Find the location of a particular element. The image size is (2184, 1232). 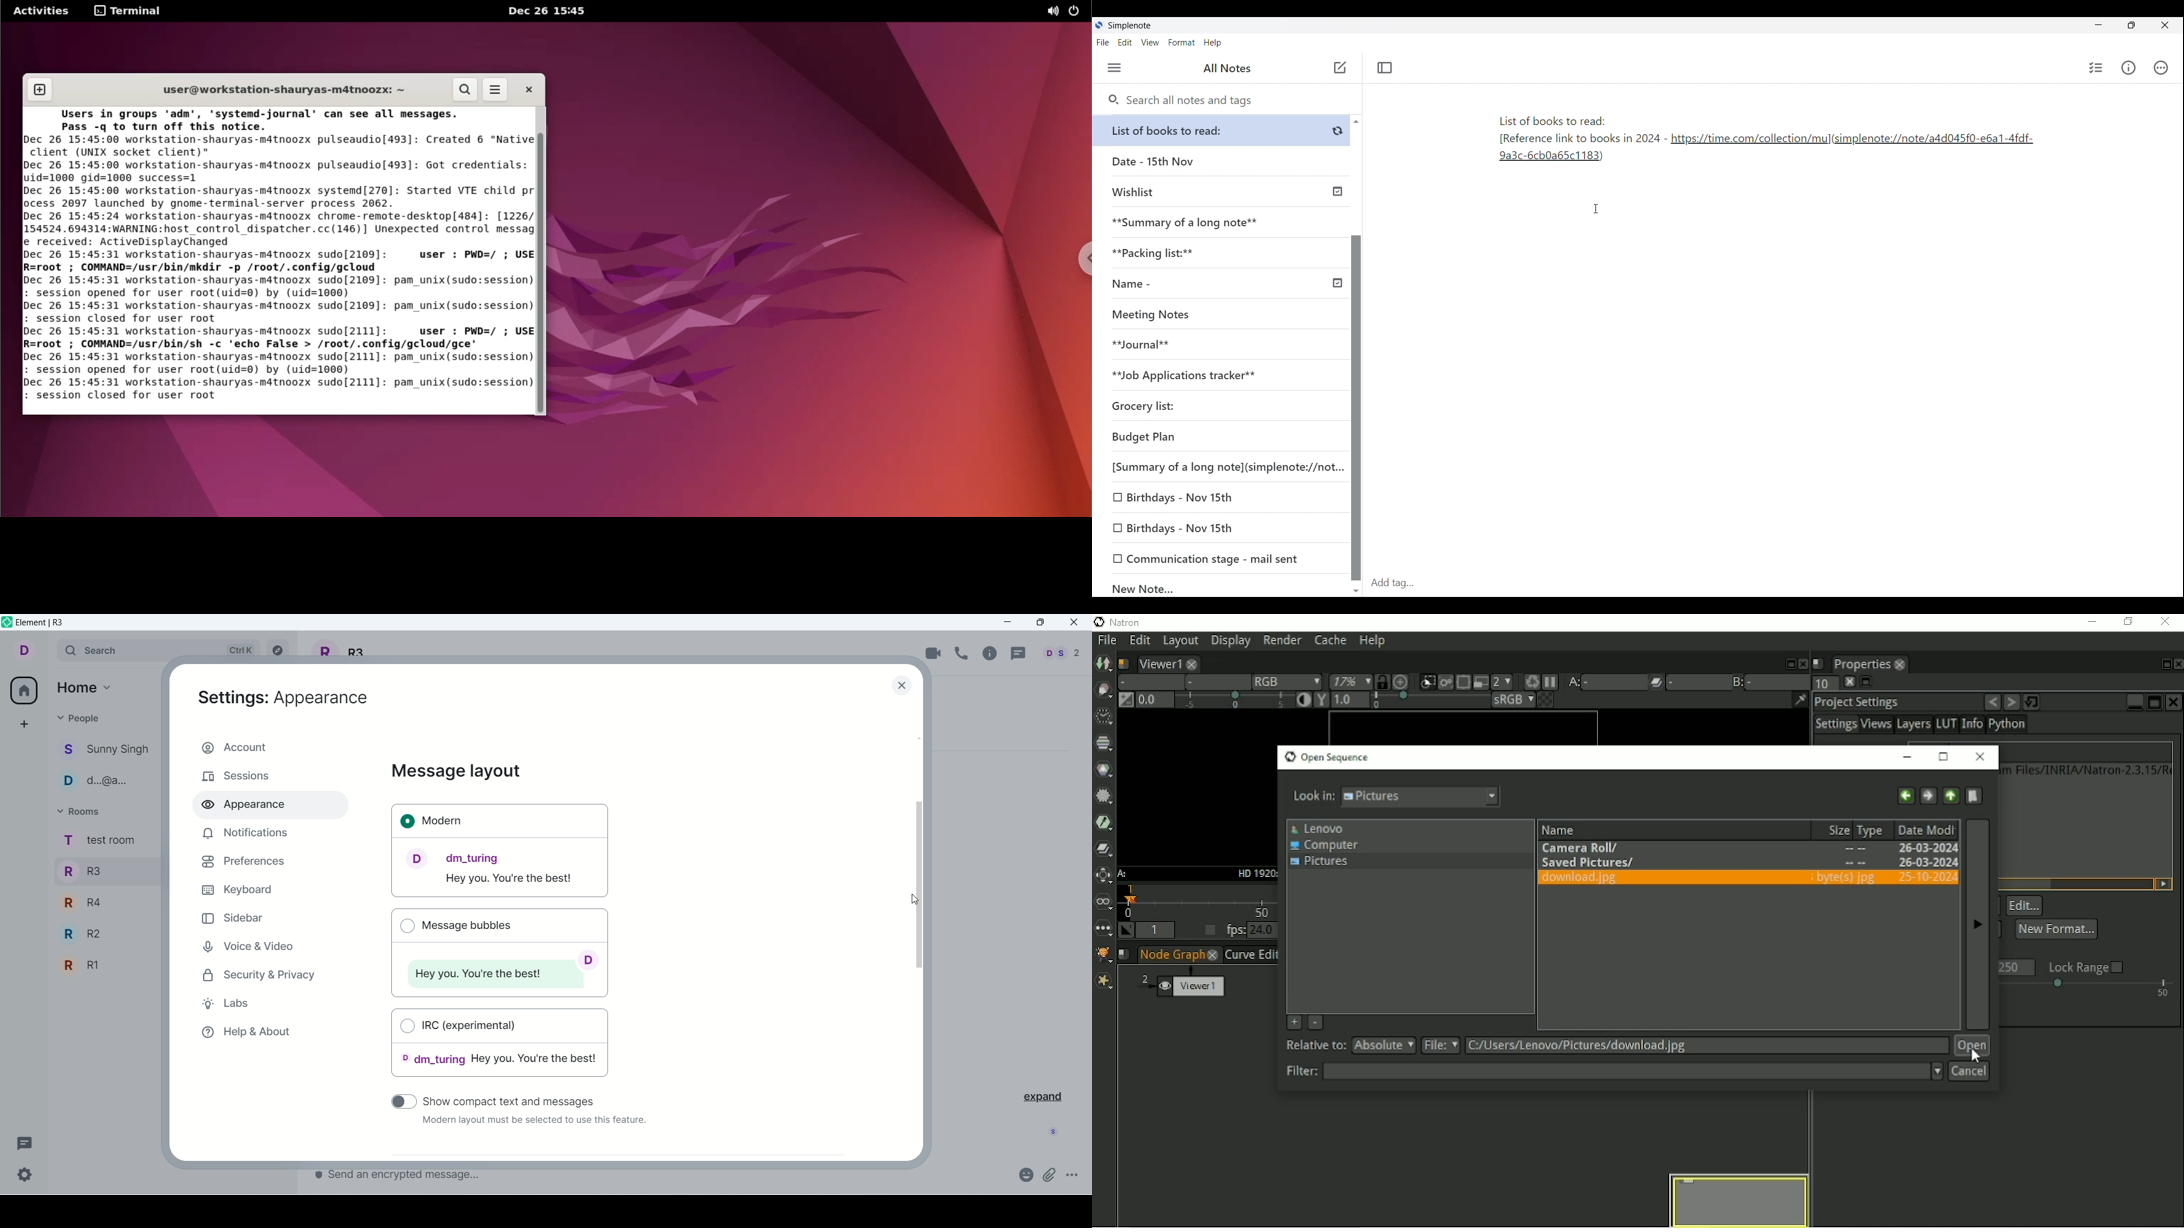

cursor is located at coordinates (912, 901).